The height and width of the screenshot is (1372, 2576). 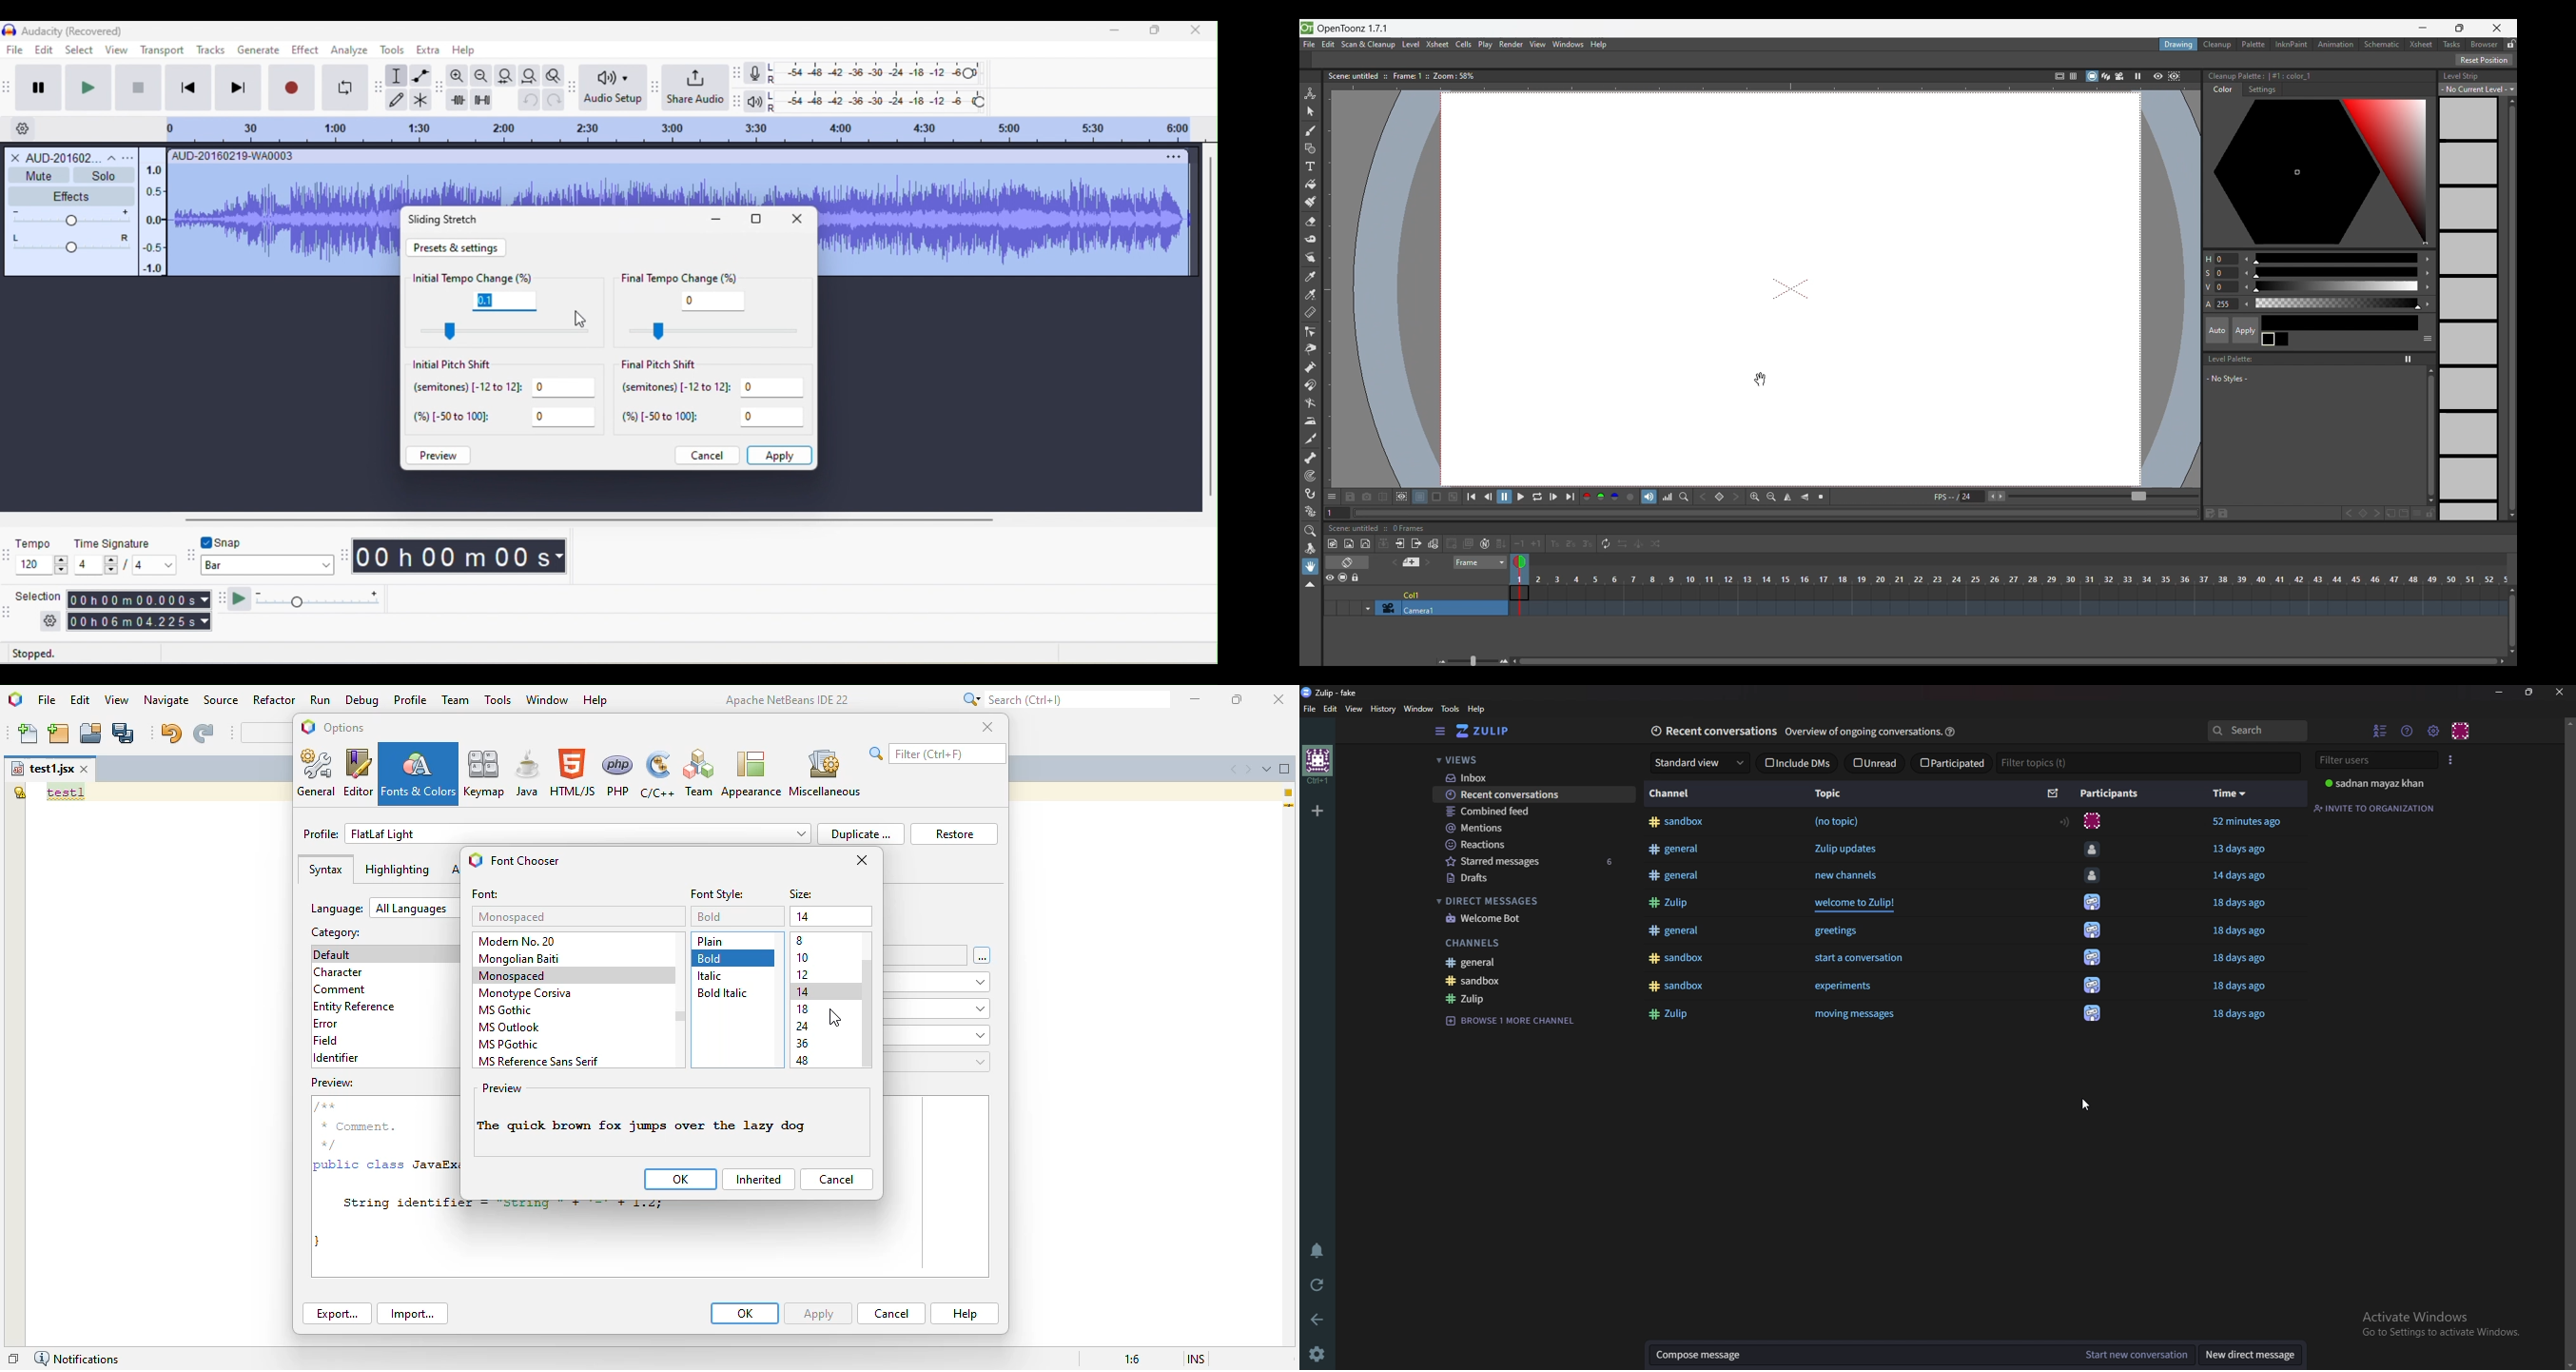 What do you see at coordinates (19, 792) in the screenshot?
I see `the global variable "test1" is not declared.` at bounding box center [19, 792].